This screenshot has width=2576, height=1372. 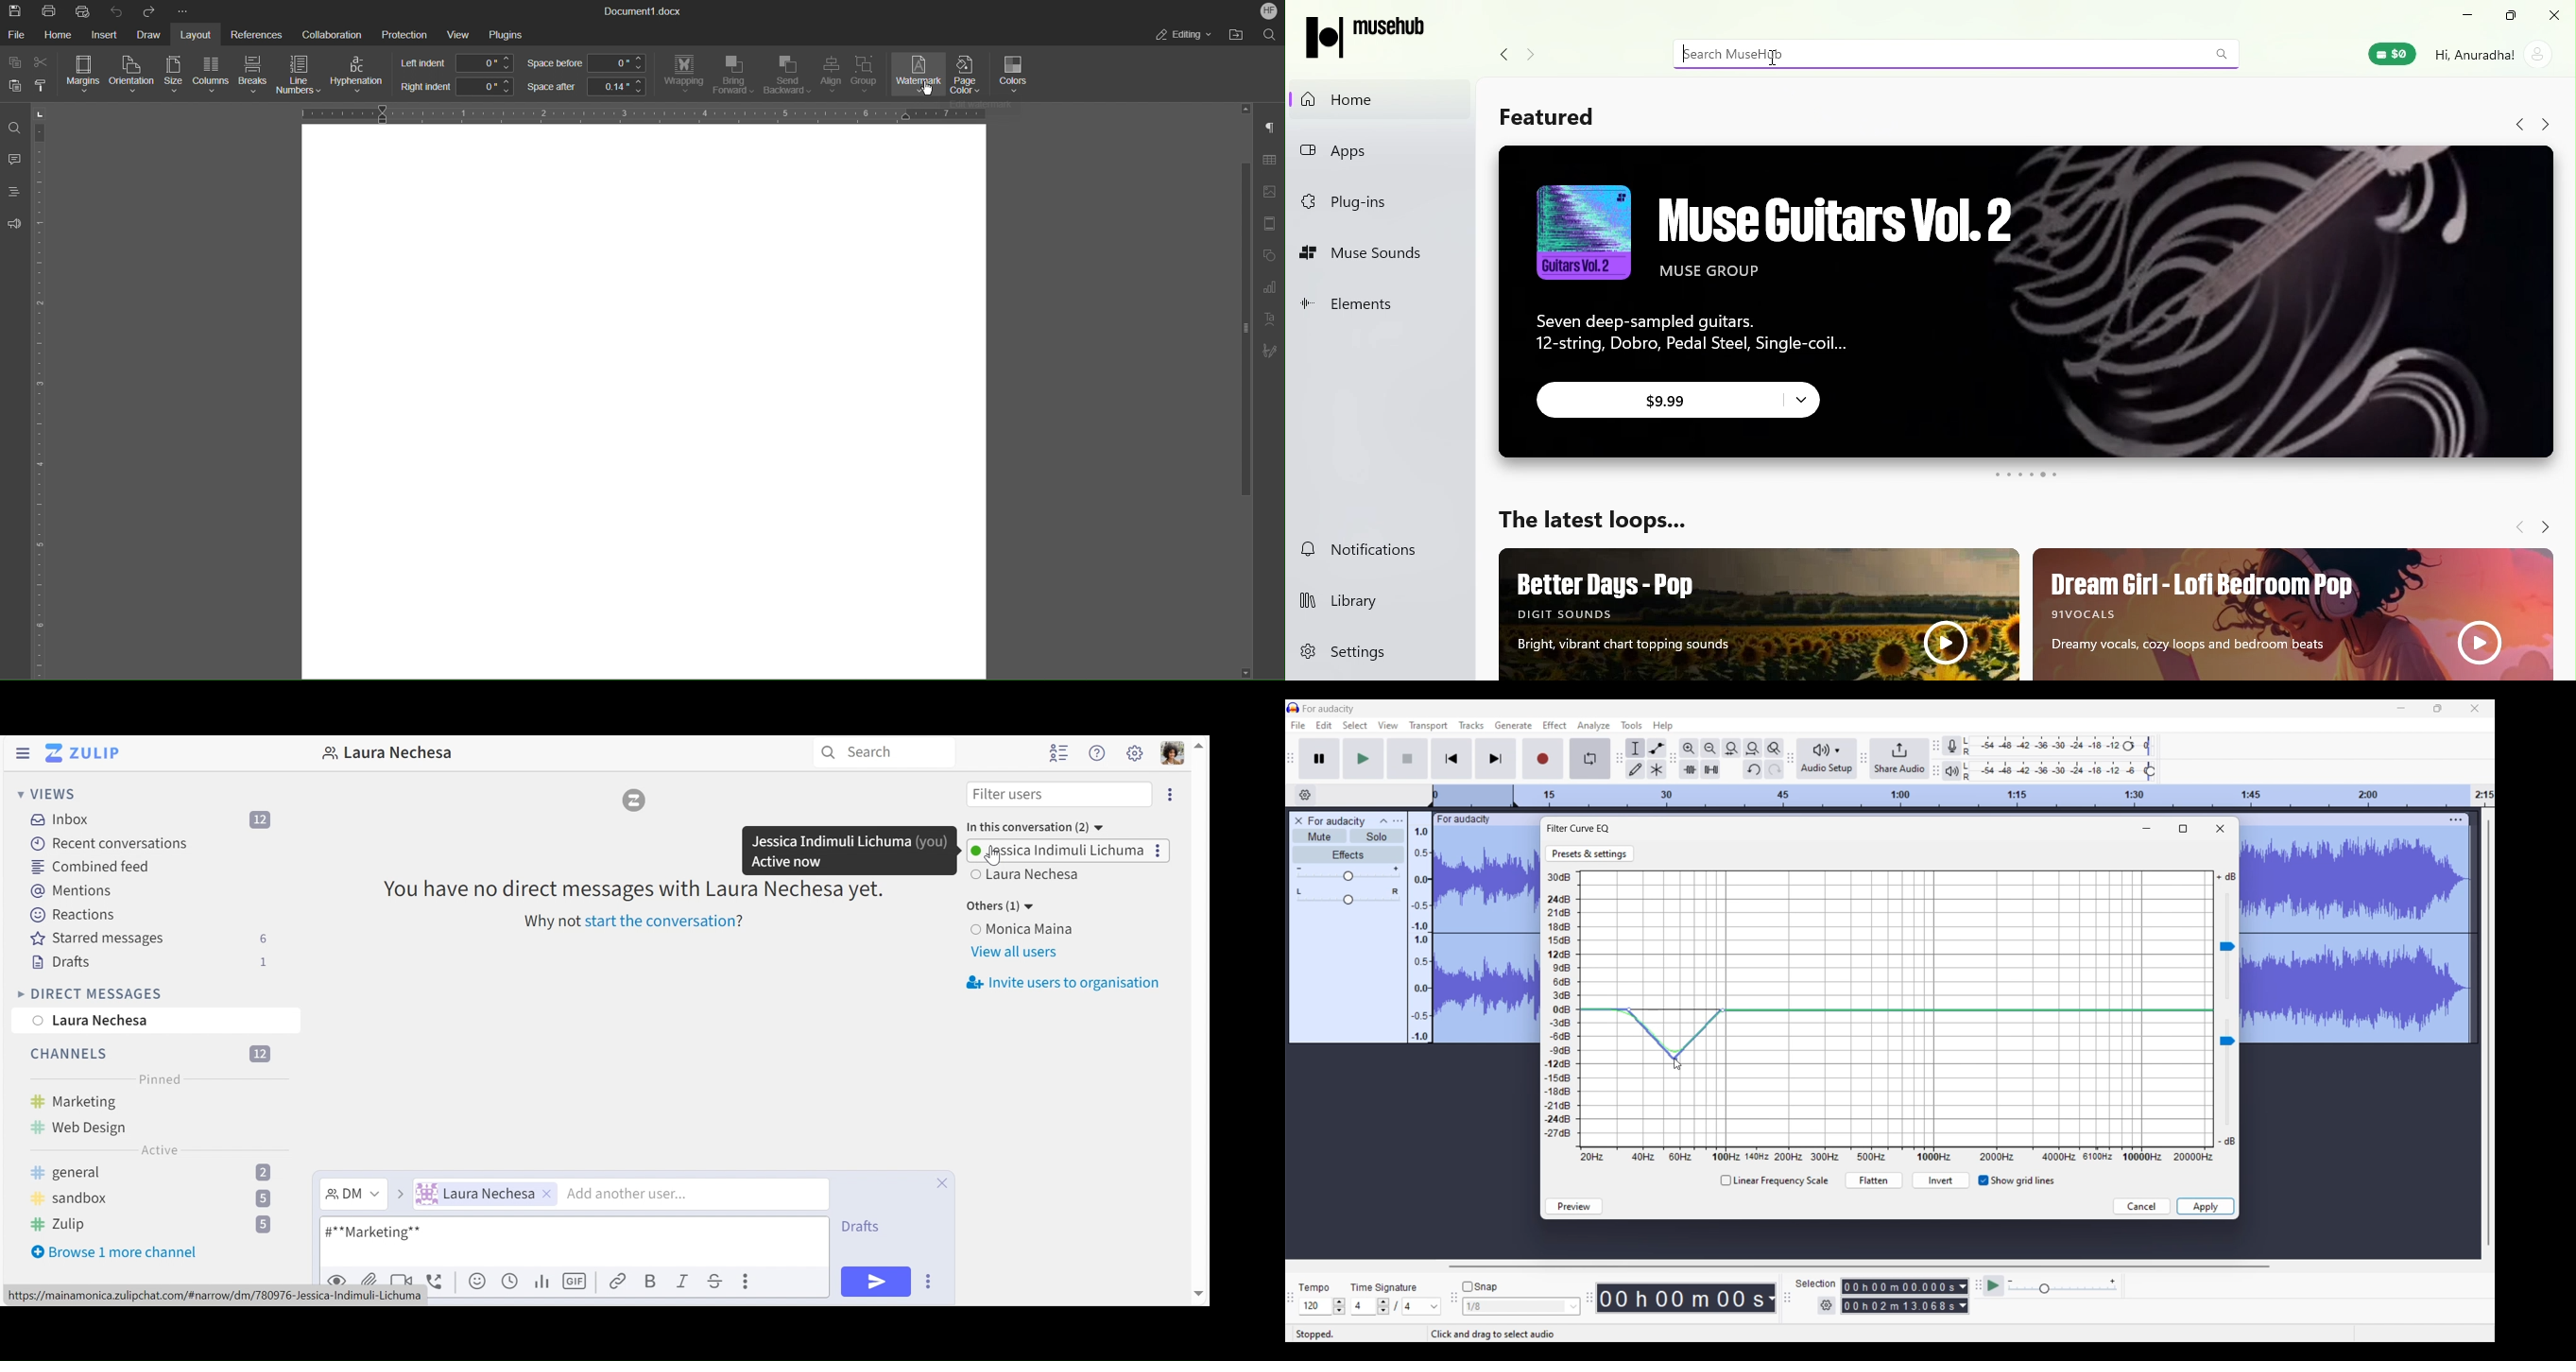 I want to click on Add GIF, so click(x=575, y=1280).